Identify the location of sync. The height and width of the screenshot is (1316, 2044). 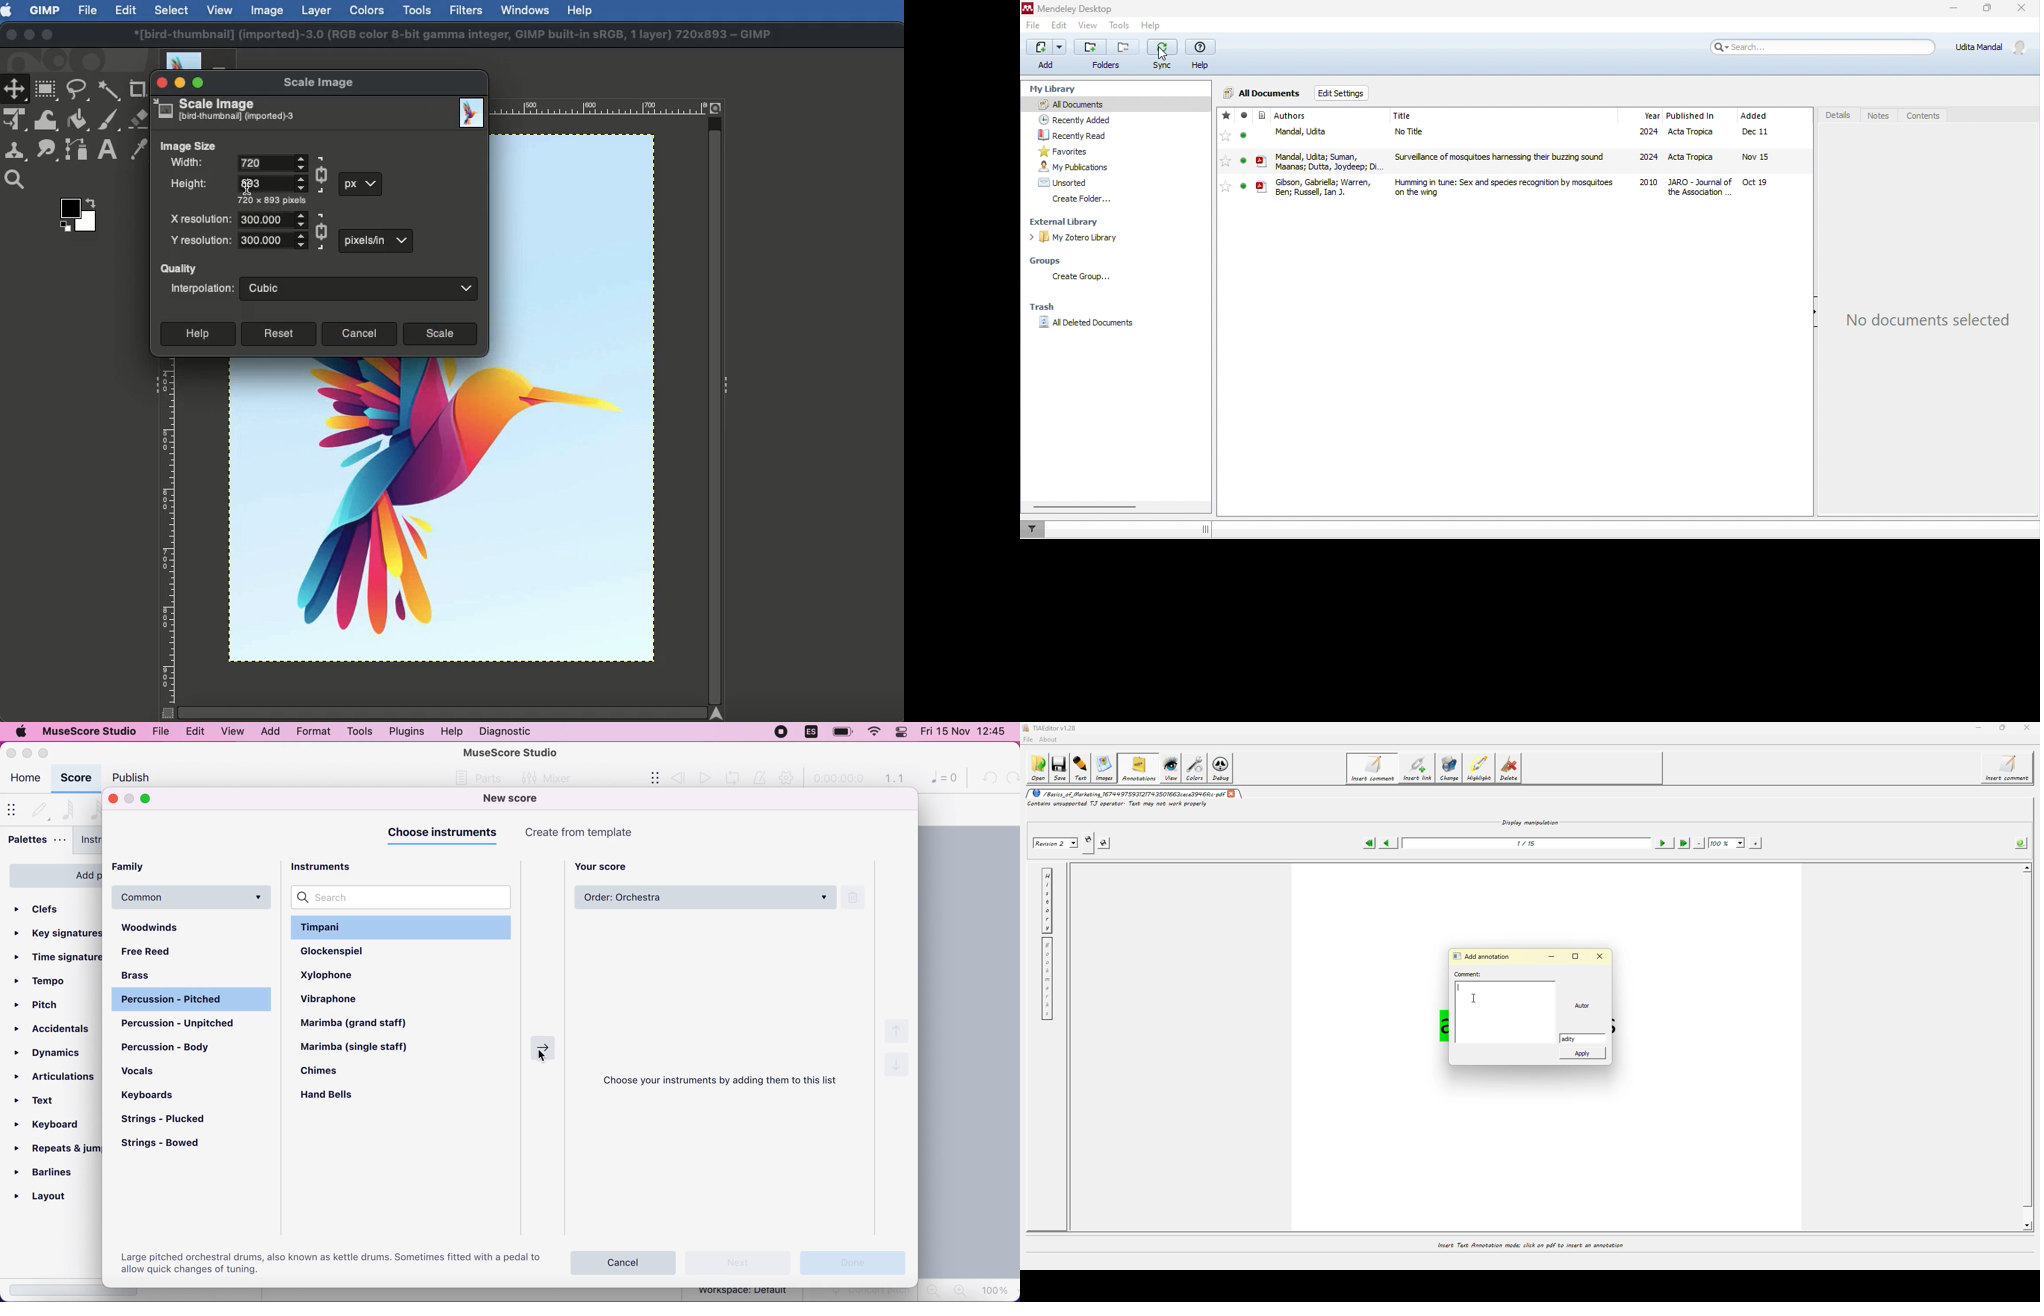
(1163, 56).